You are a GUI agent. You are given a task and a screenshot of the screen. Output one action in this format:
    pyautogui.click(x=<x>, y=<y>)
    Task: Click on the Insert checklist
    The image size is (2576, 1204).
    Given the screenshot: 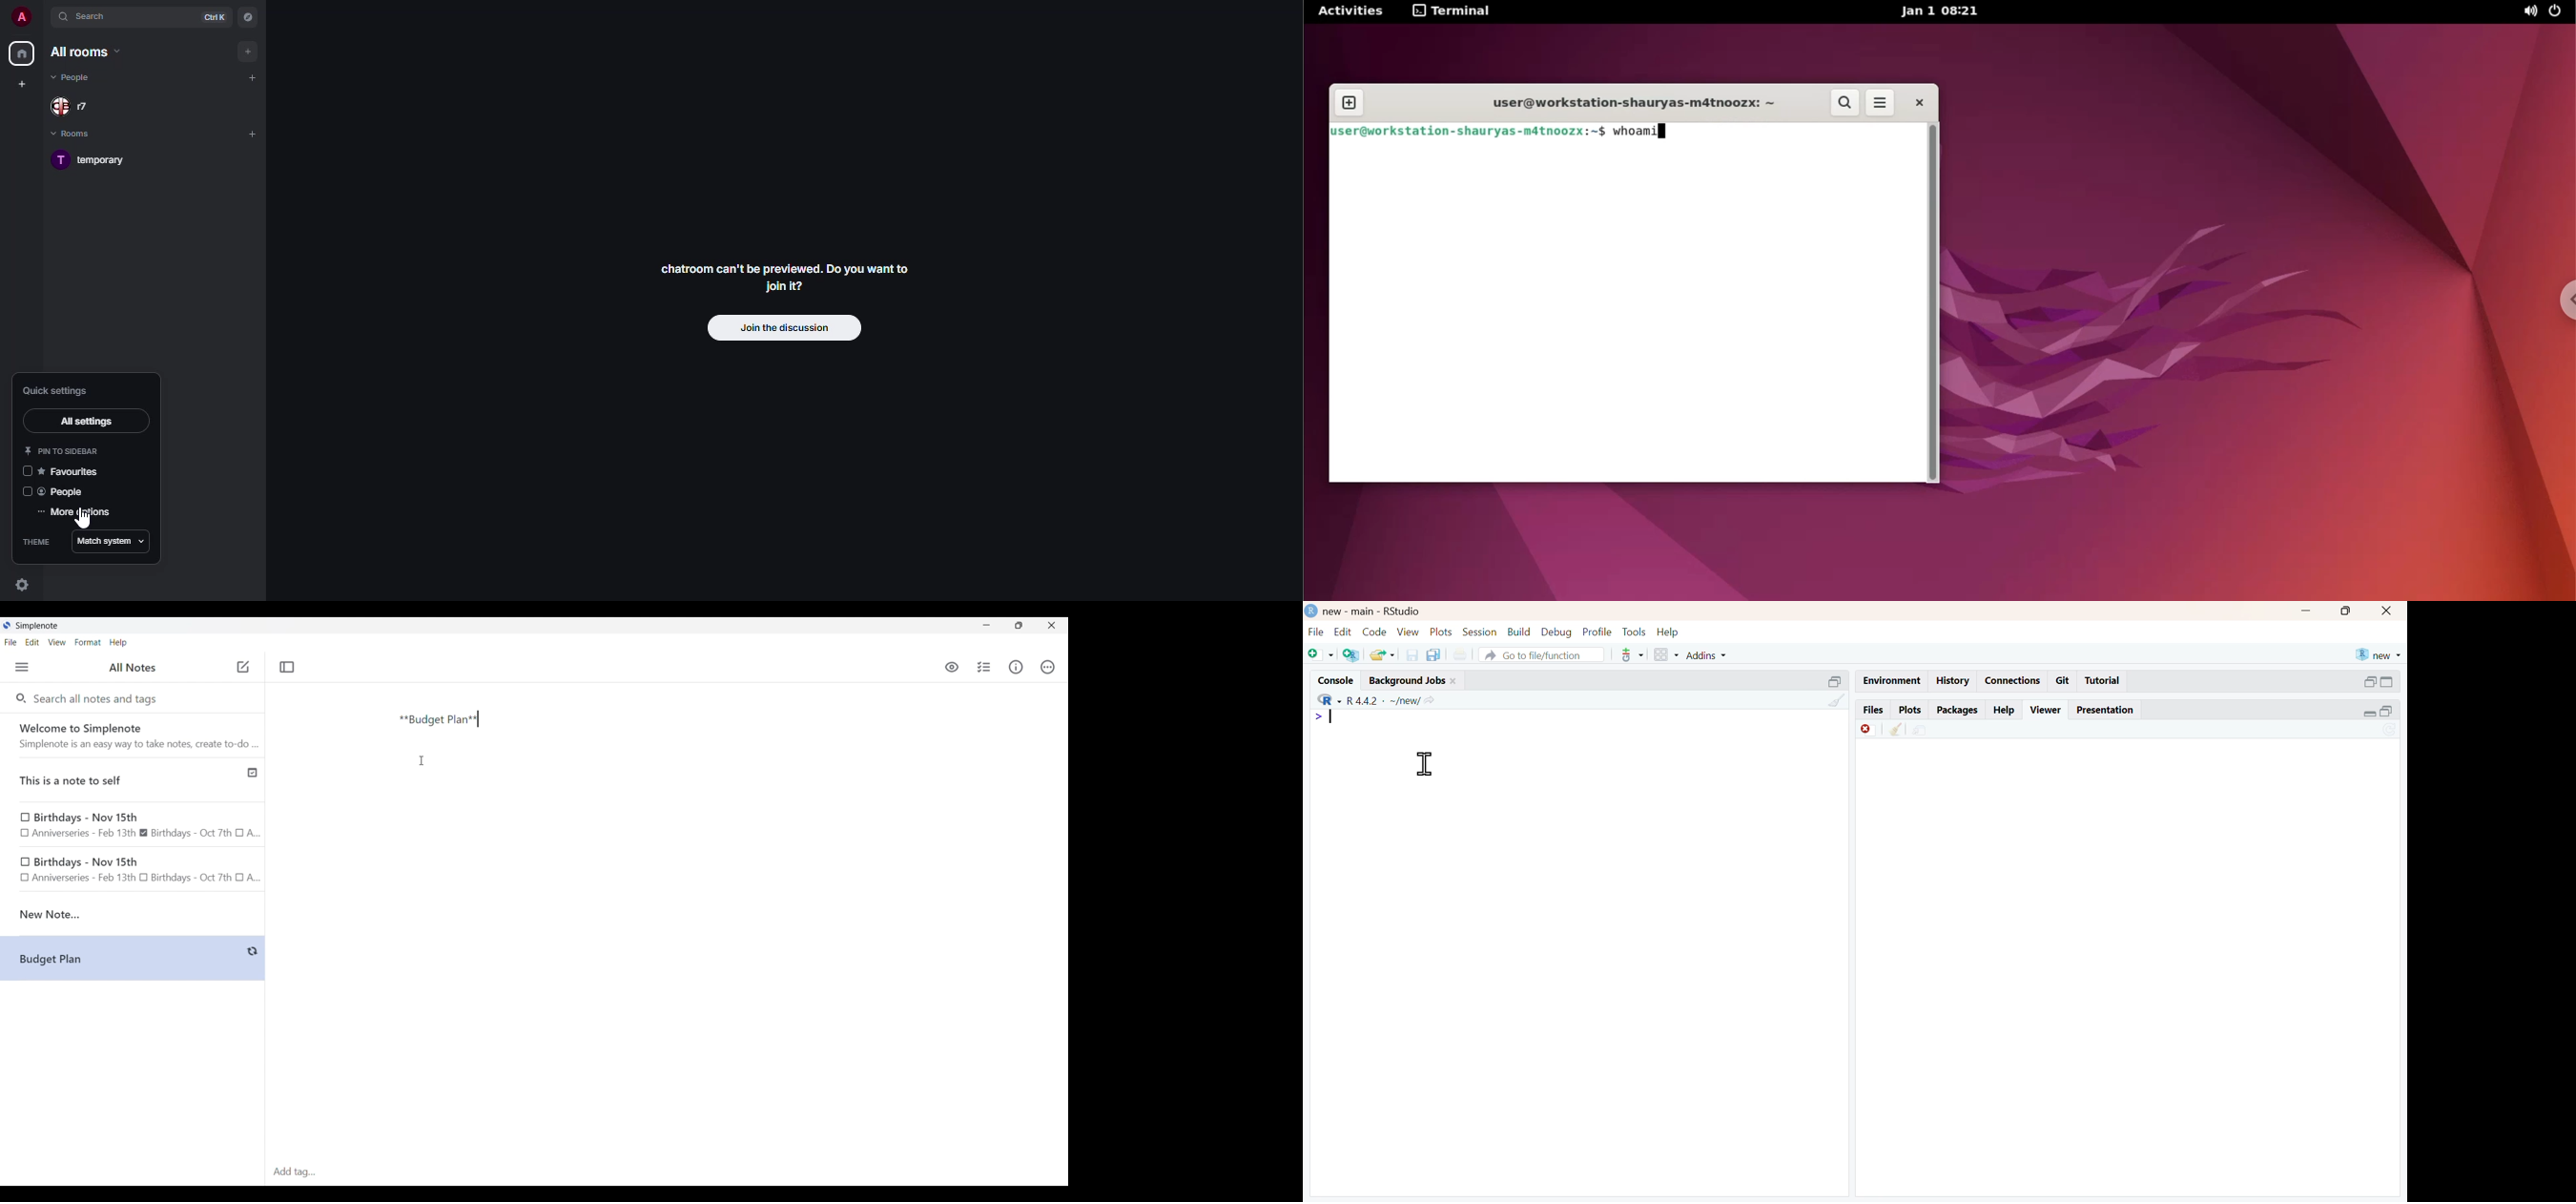 What is the action you would take?
    pyautogui.click(x=985, y=667)
    